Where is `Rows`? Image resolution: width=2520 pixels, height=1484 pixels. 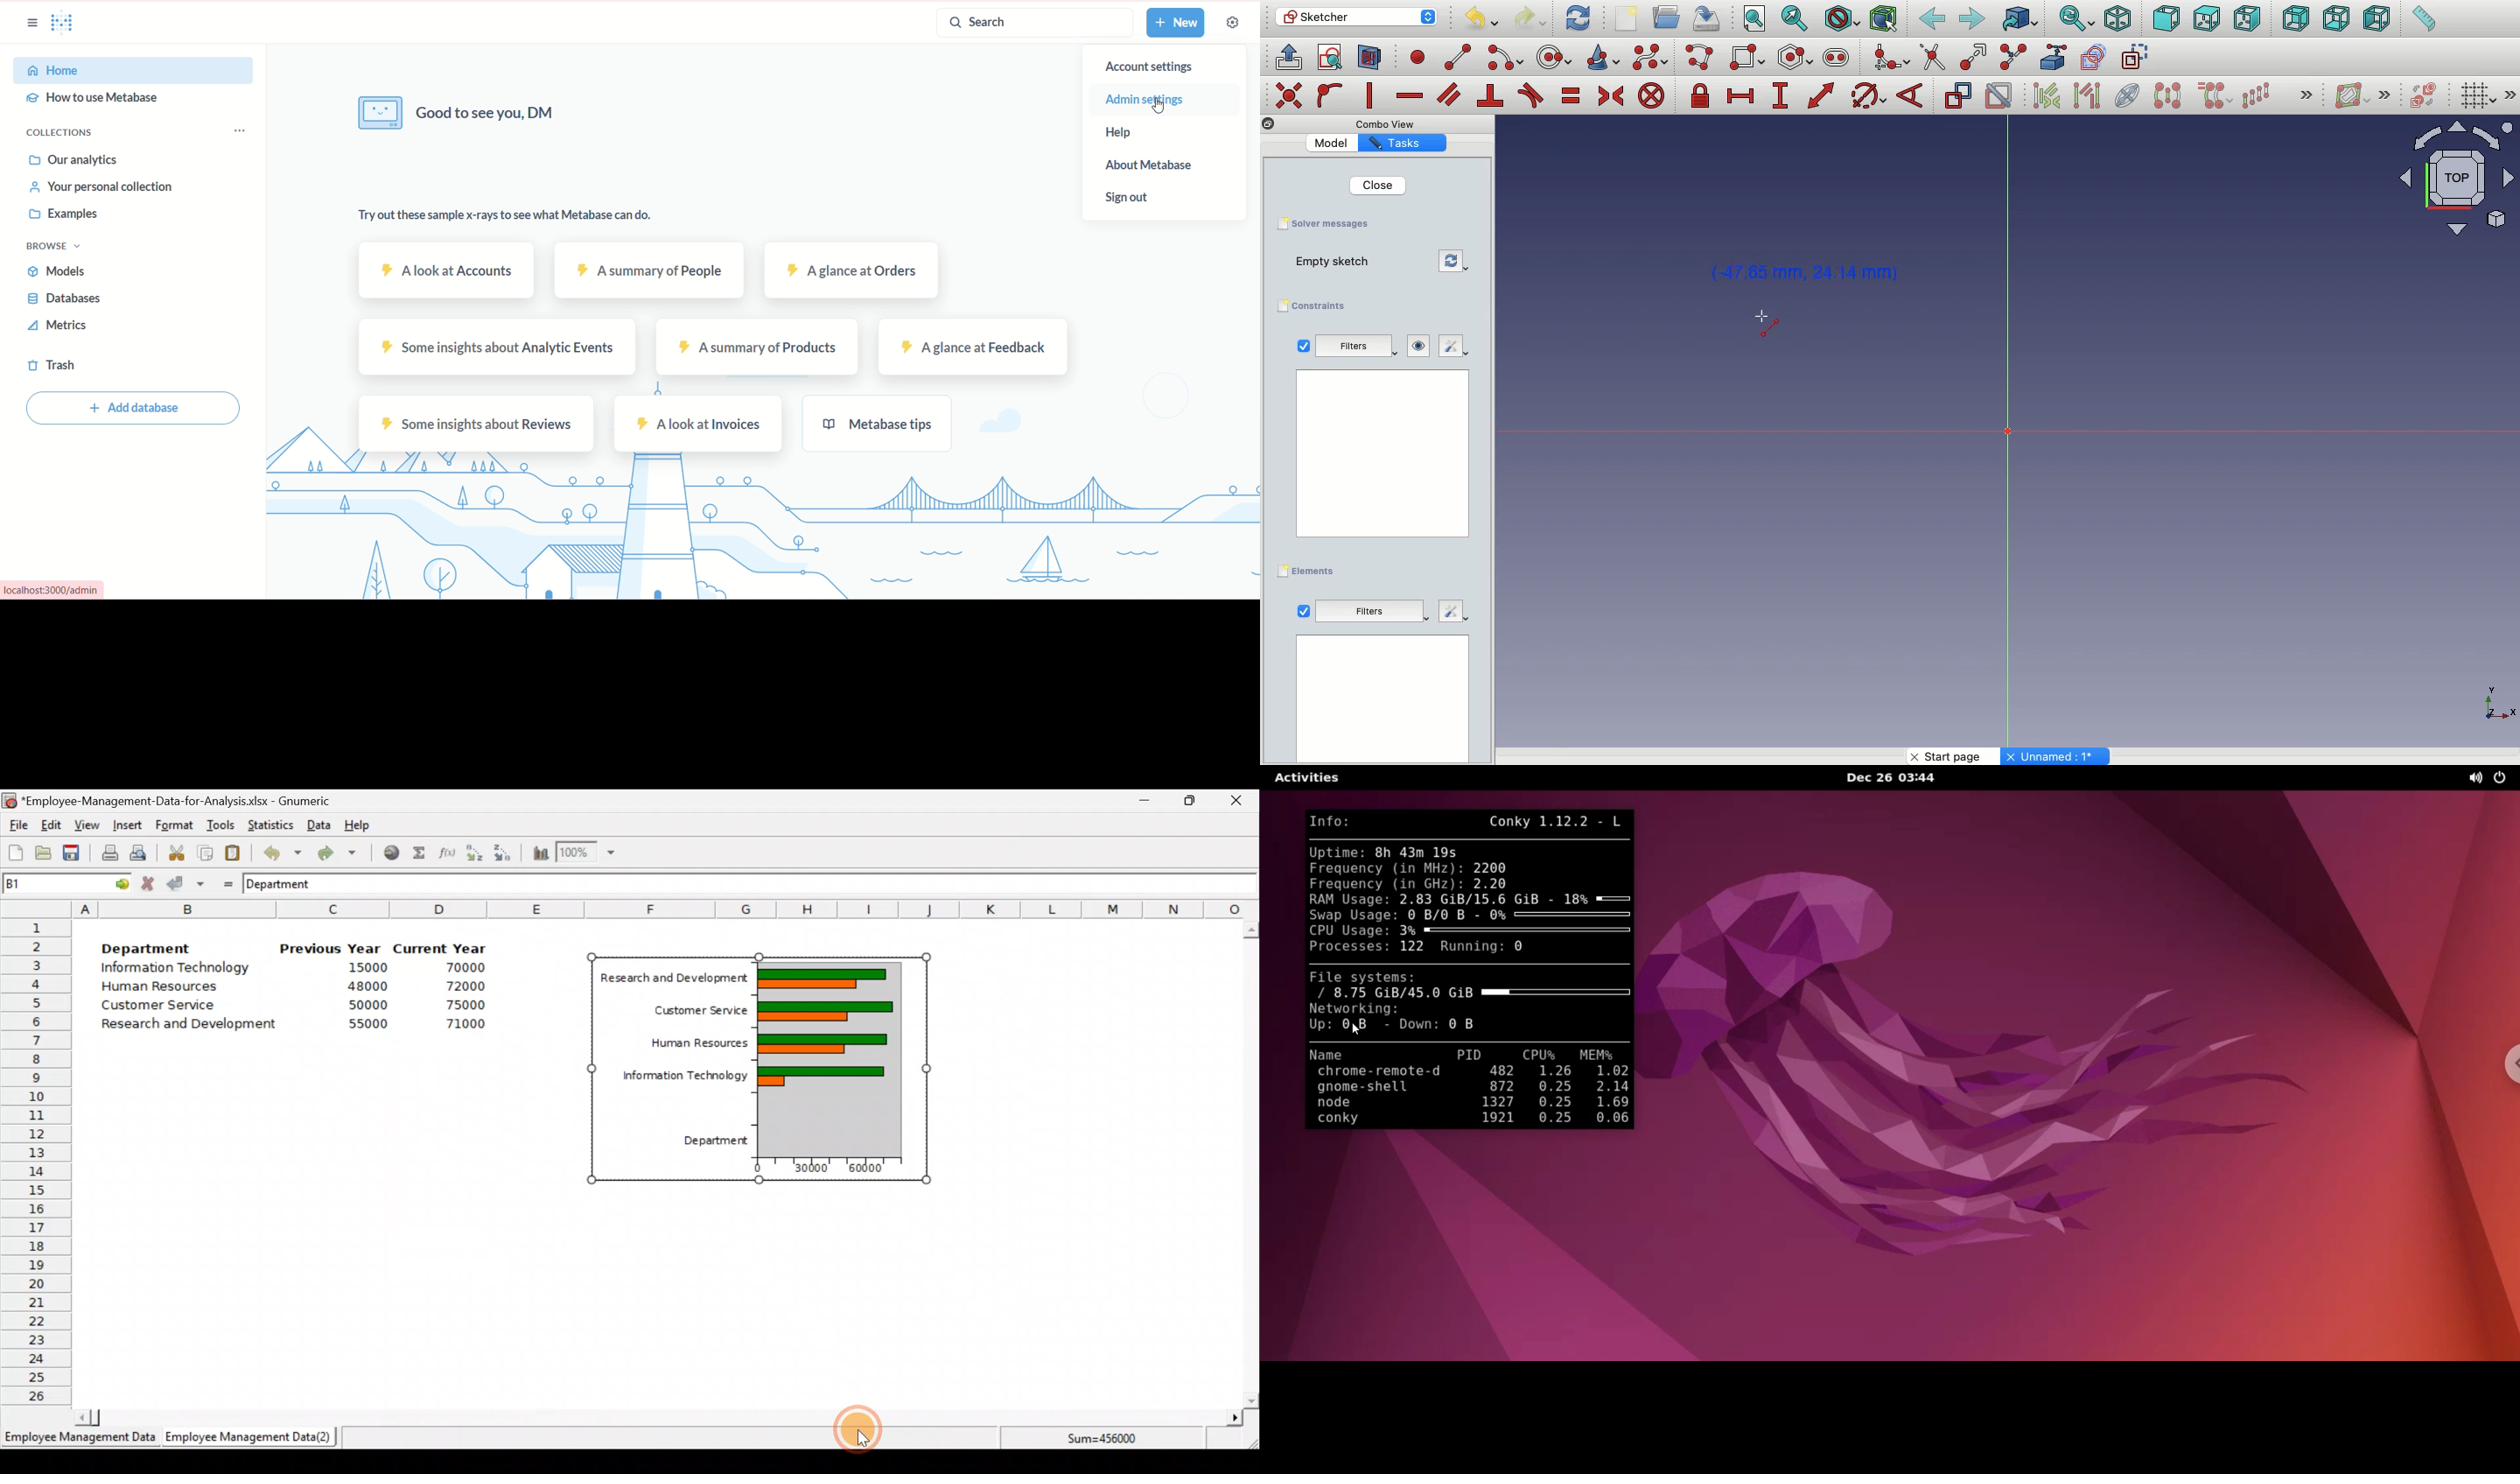
Rows is located at coordinates (37, 1160).